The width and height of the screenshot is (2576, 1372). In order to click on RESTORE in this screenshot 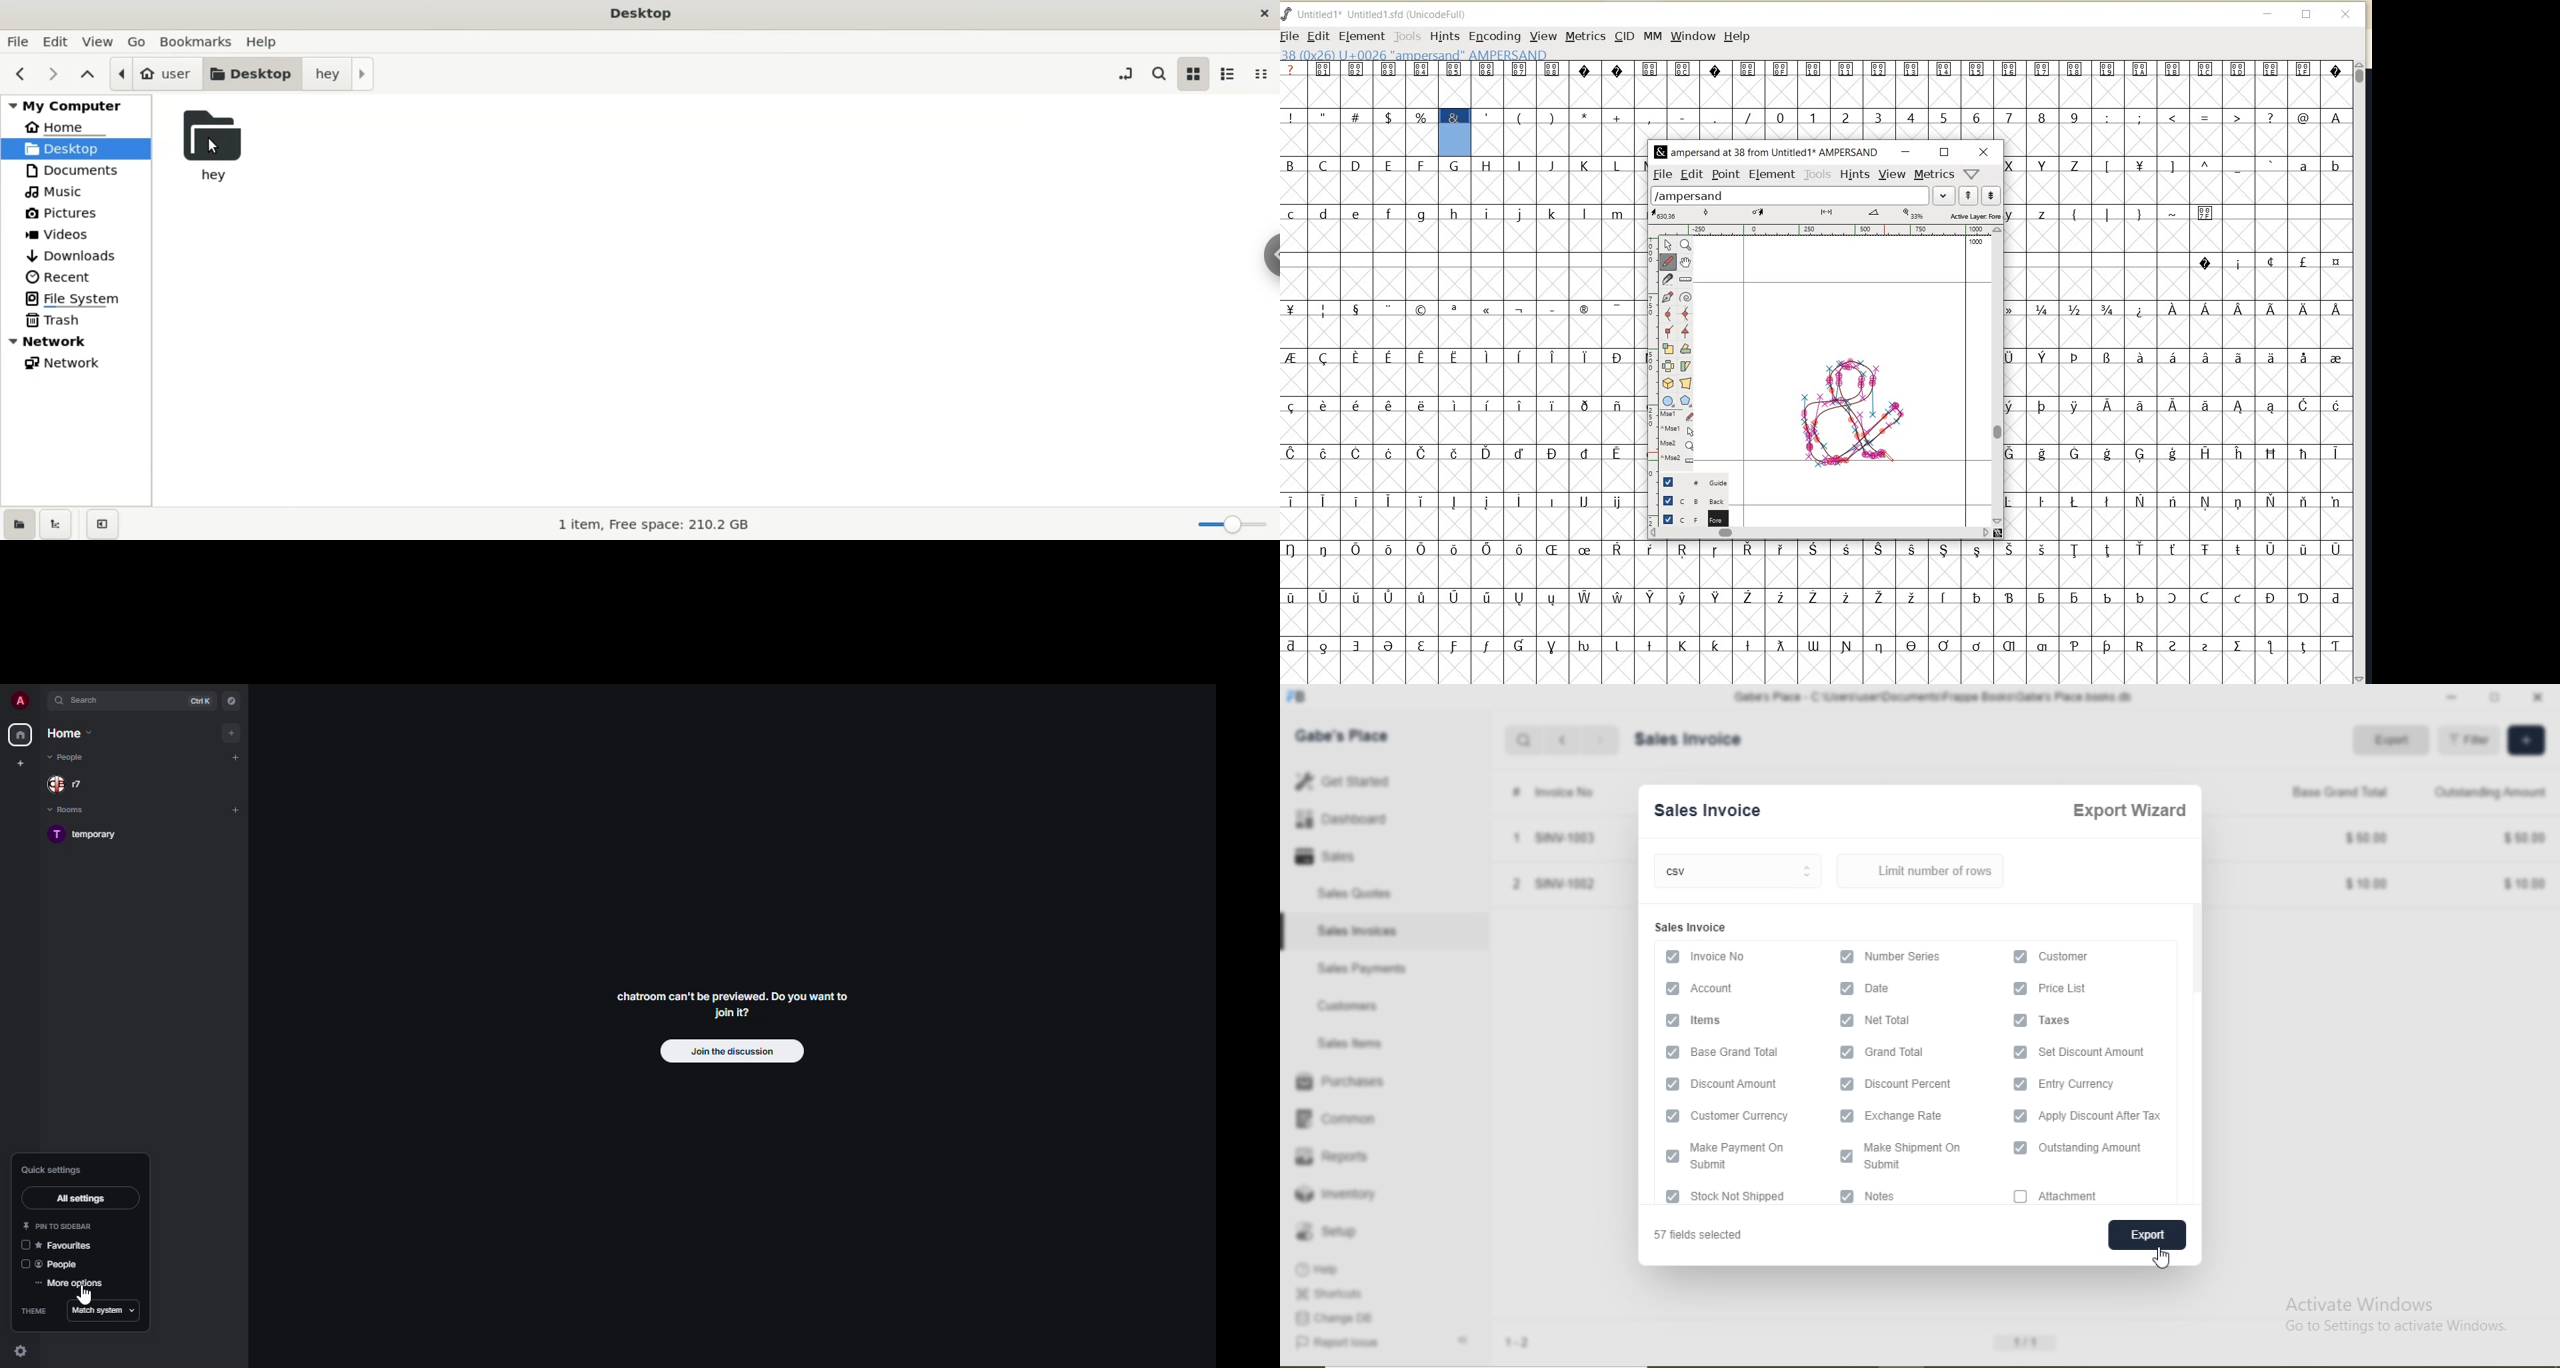, I will do `click(1945, 153)`.